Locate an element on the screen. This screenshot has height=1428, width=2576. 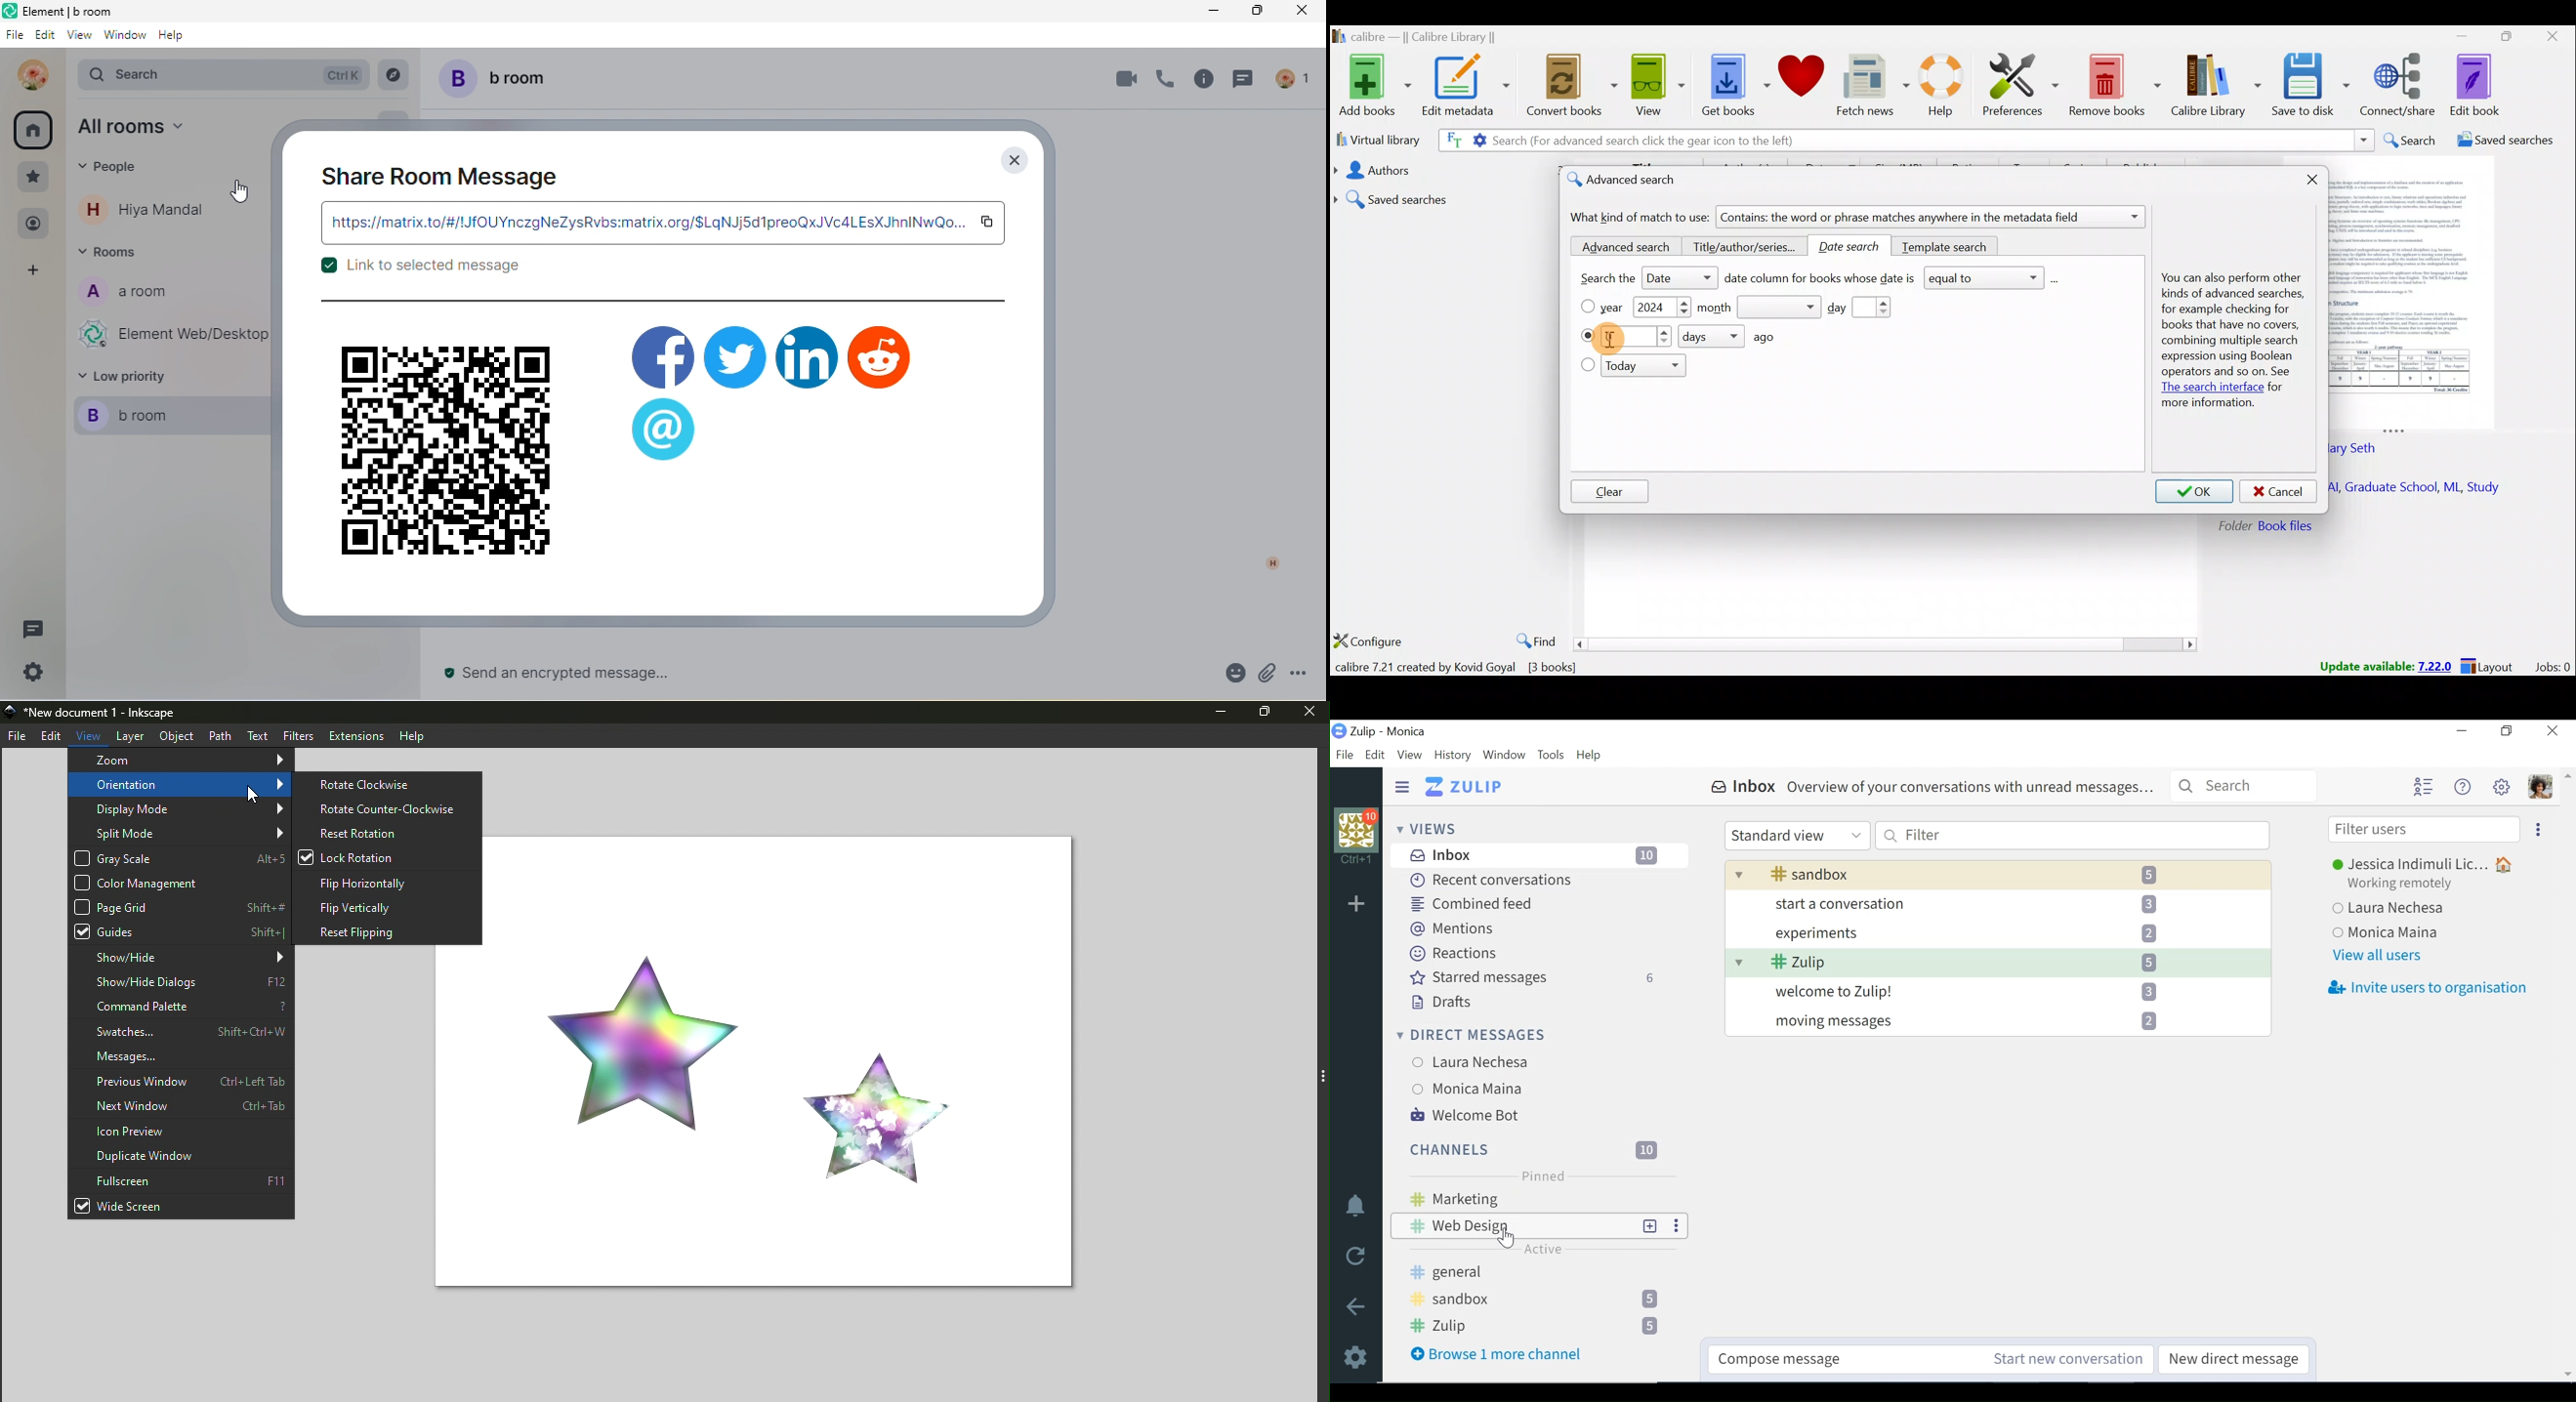
Flip horizontal is located at coordinates (388, 881).